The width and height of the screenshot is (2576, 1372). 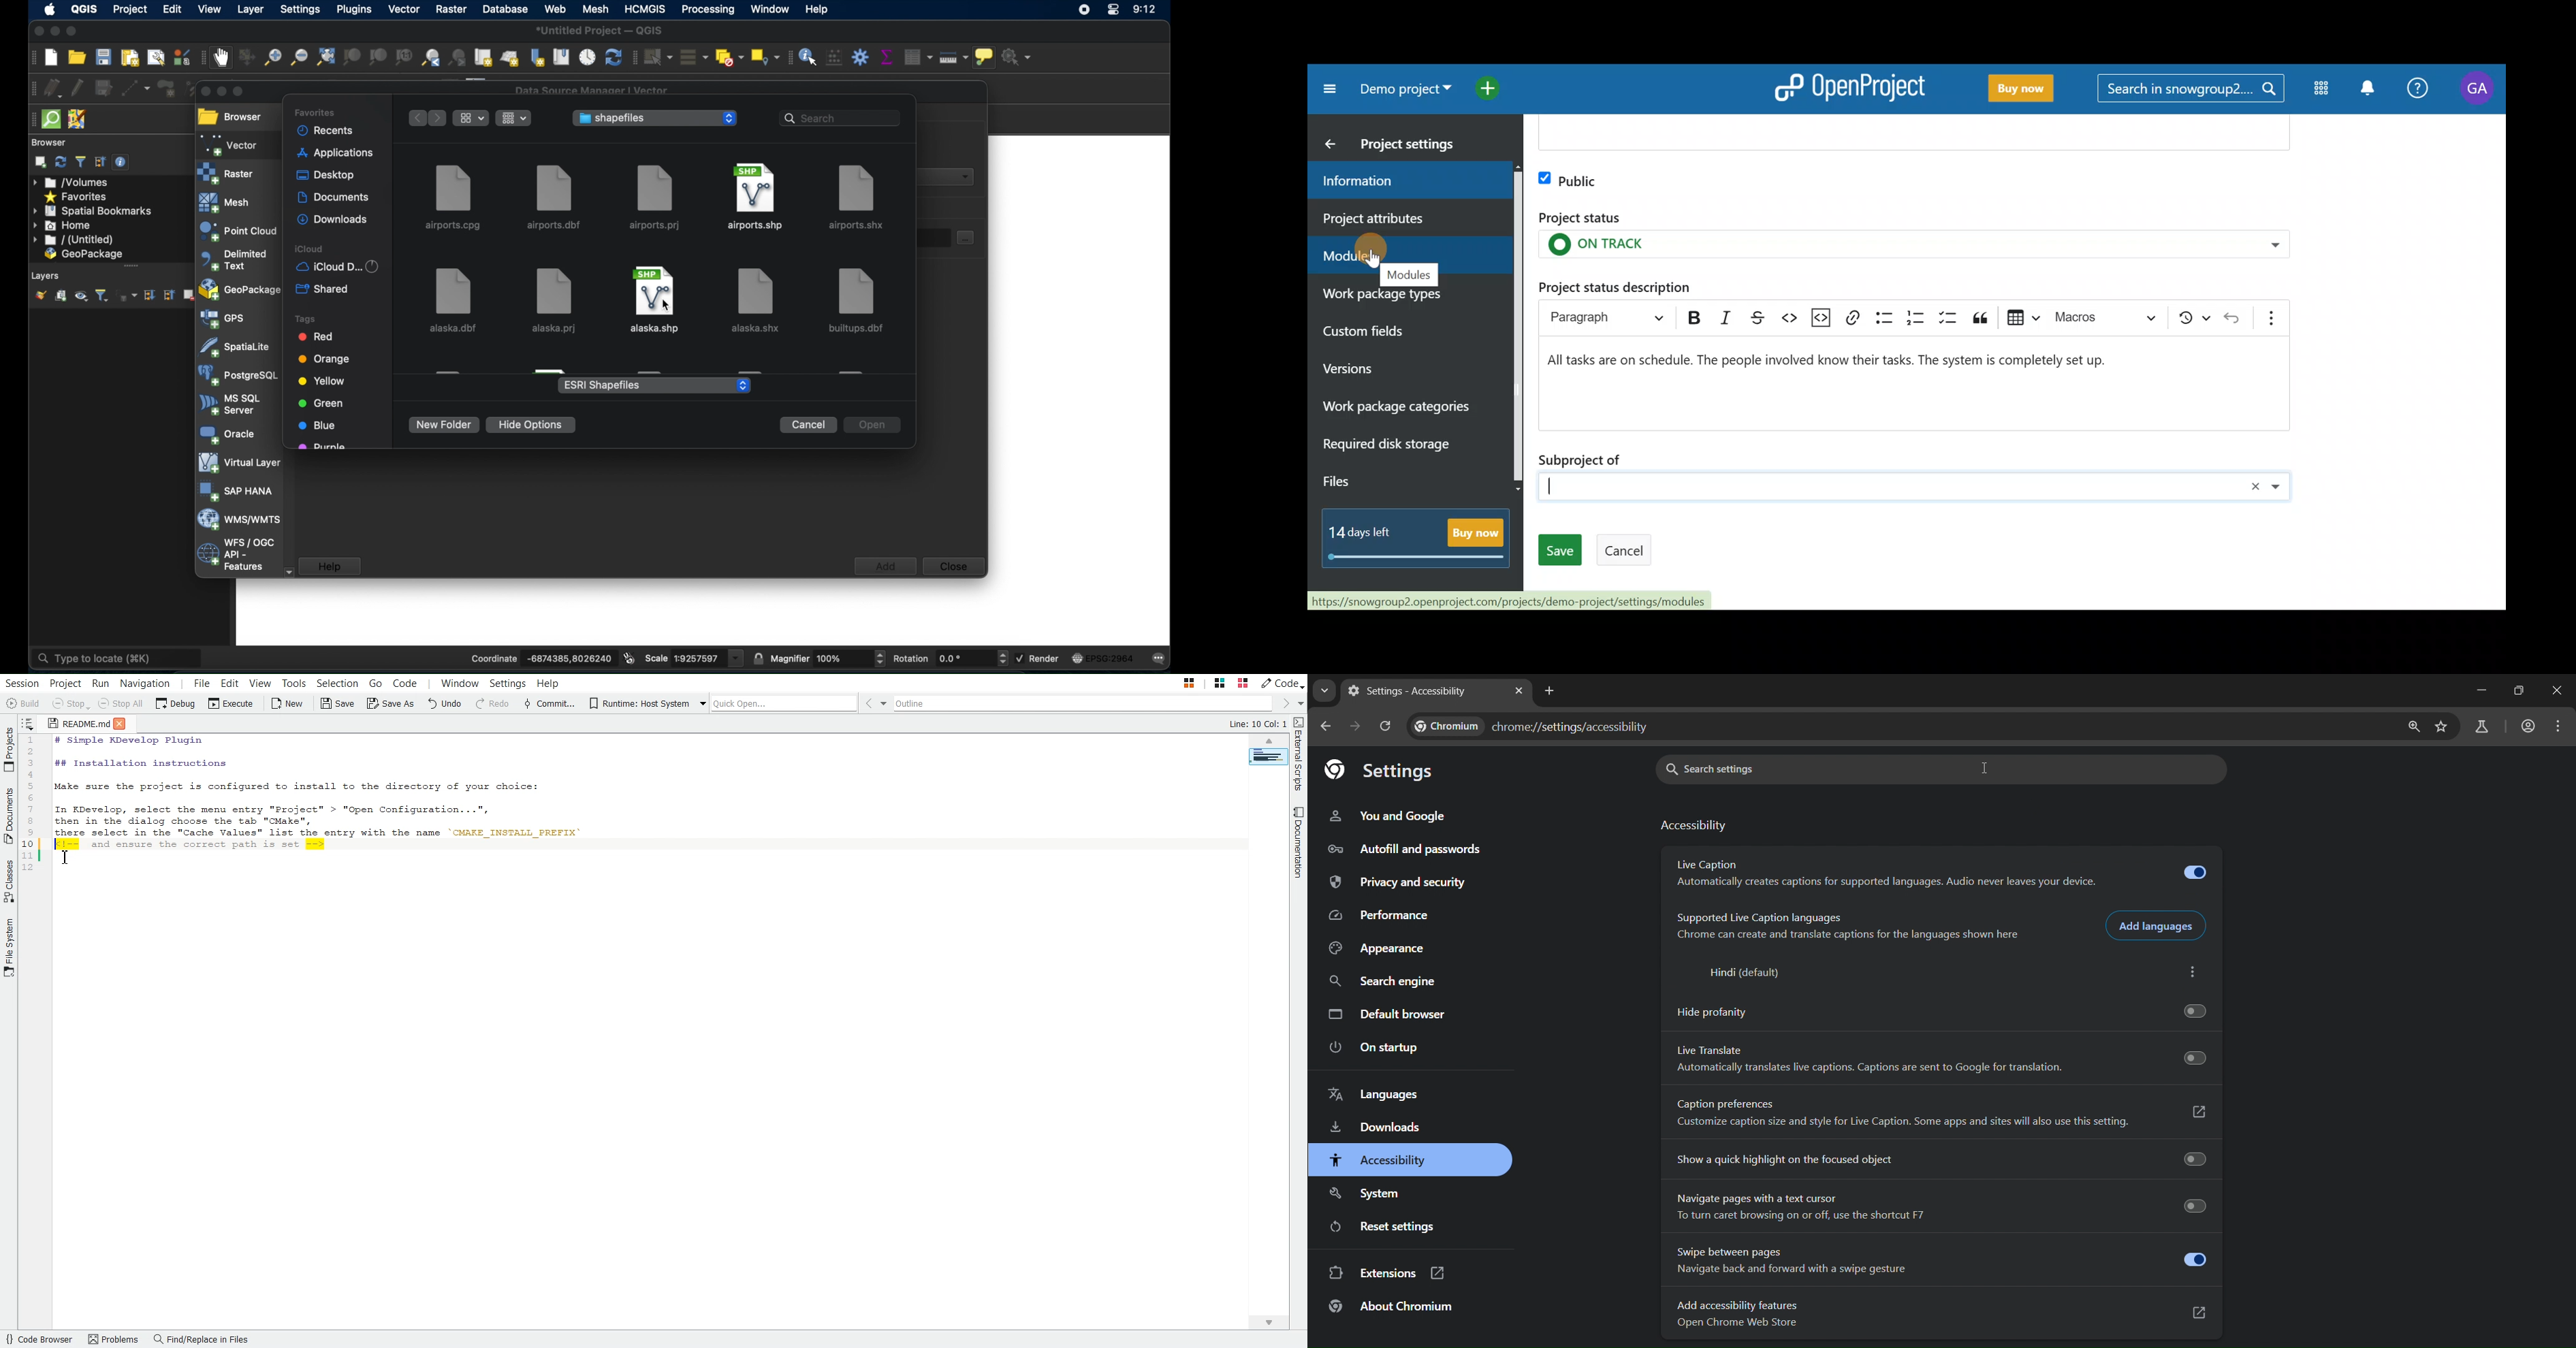 What do you see at coordinates (1392, 1308) in the screenshot?
I see `about chromium` at bounding box center [1392, 1308].